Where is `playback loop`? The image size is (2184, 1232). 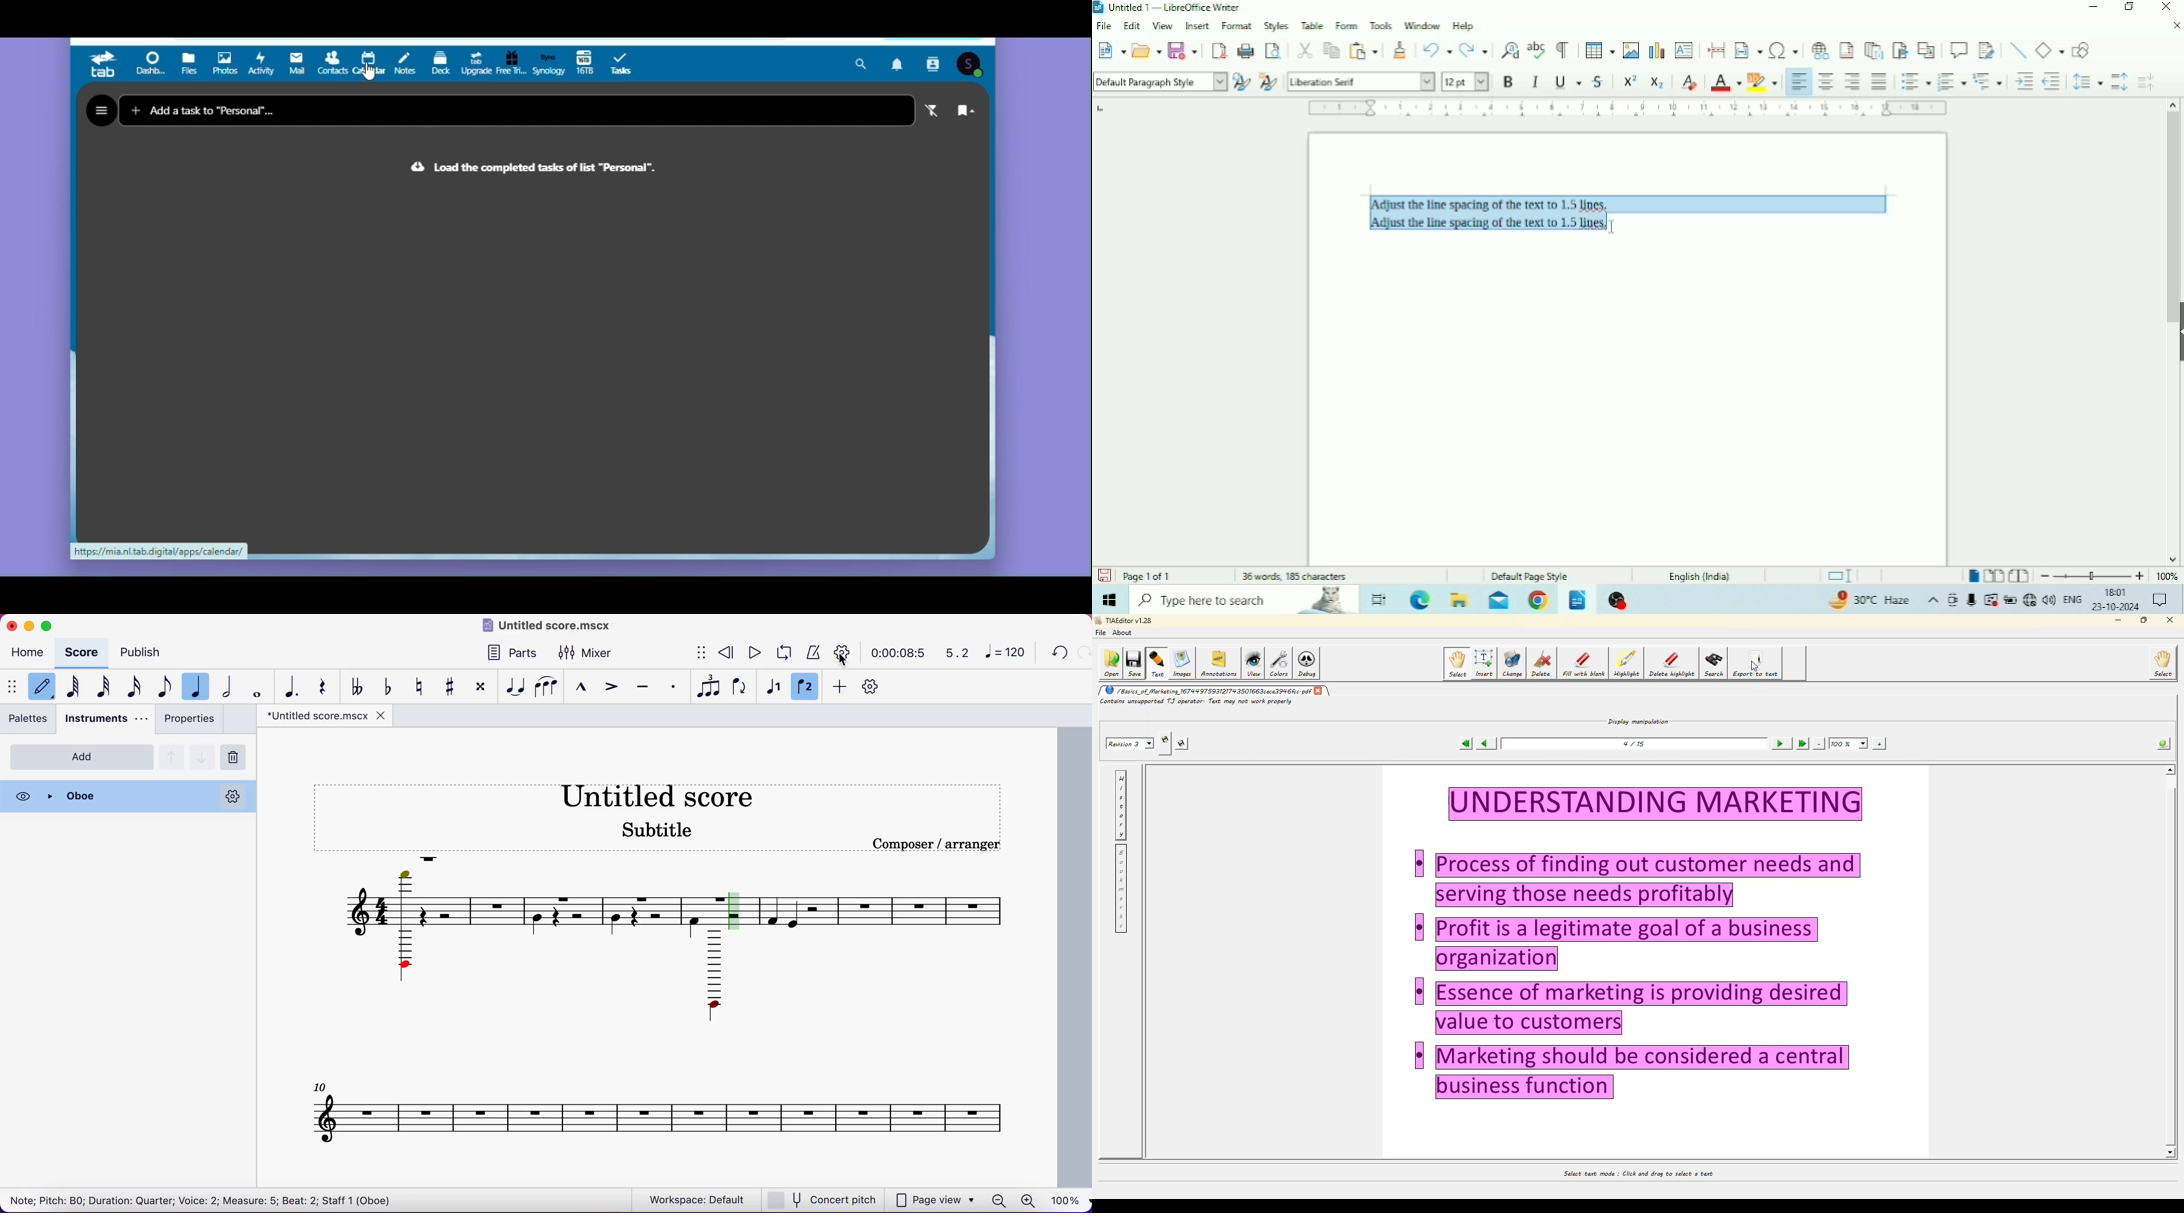 playback loop is located at coordinates (785, 653).